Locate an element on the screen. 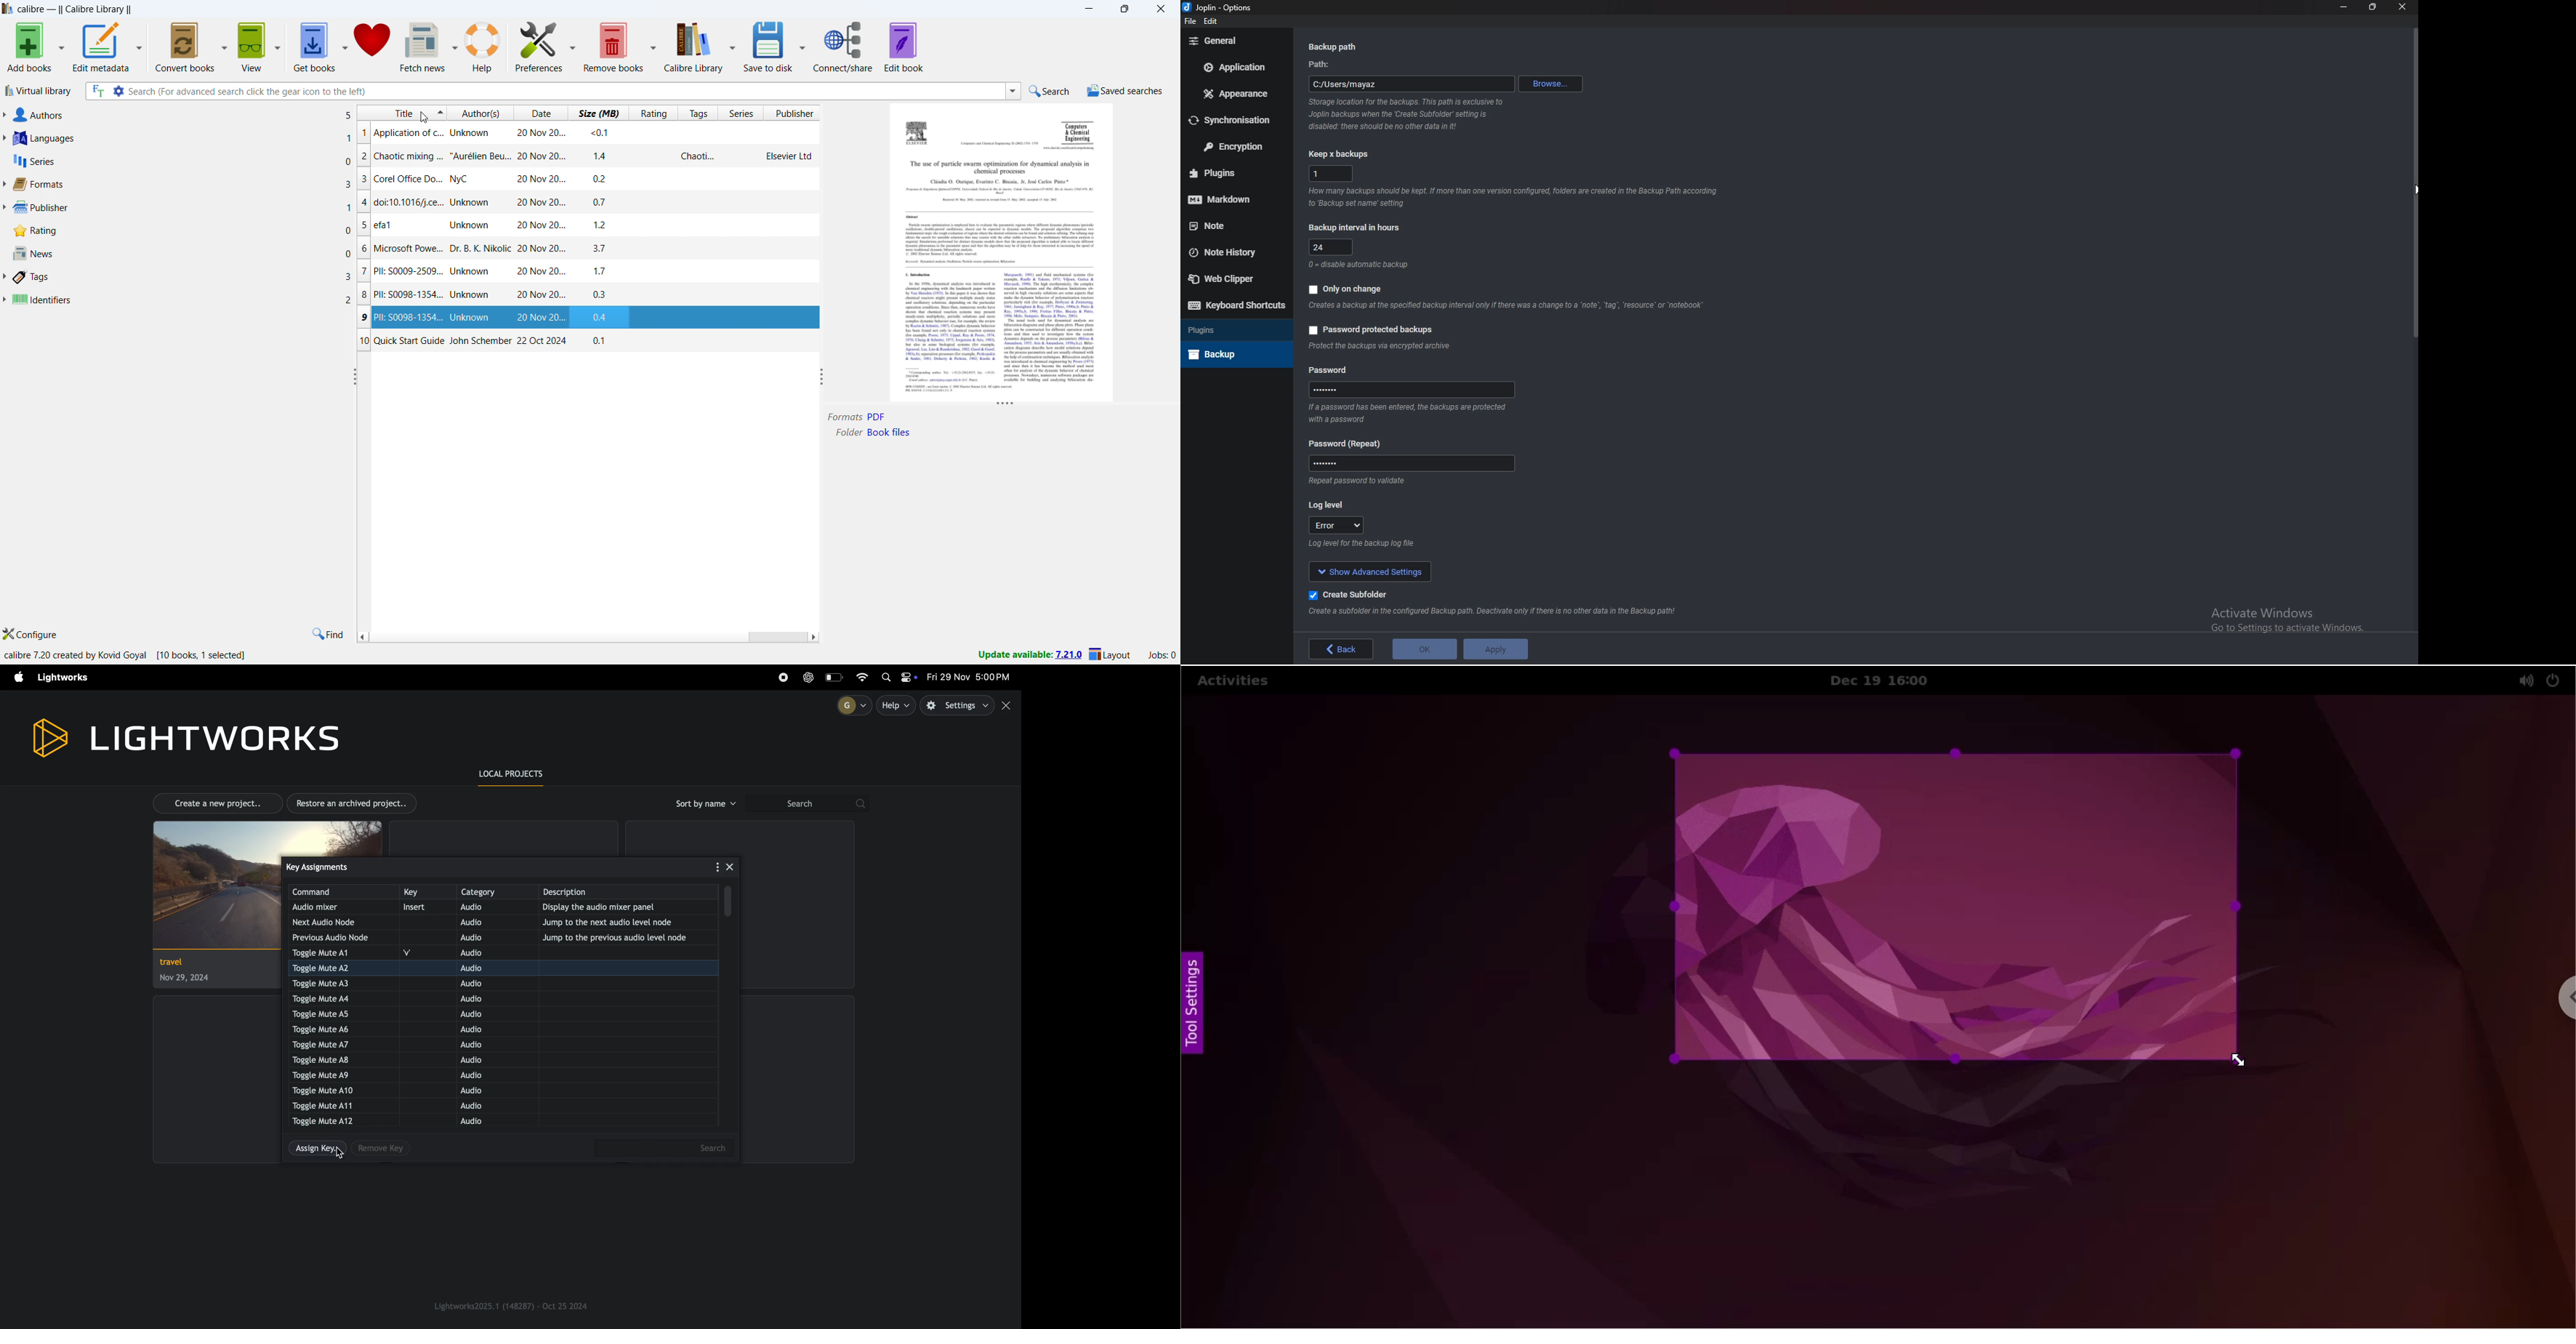 The width and height of the screenshot is (2576, 1344). Info is located at coordinates (1360, 265).